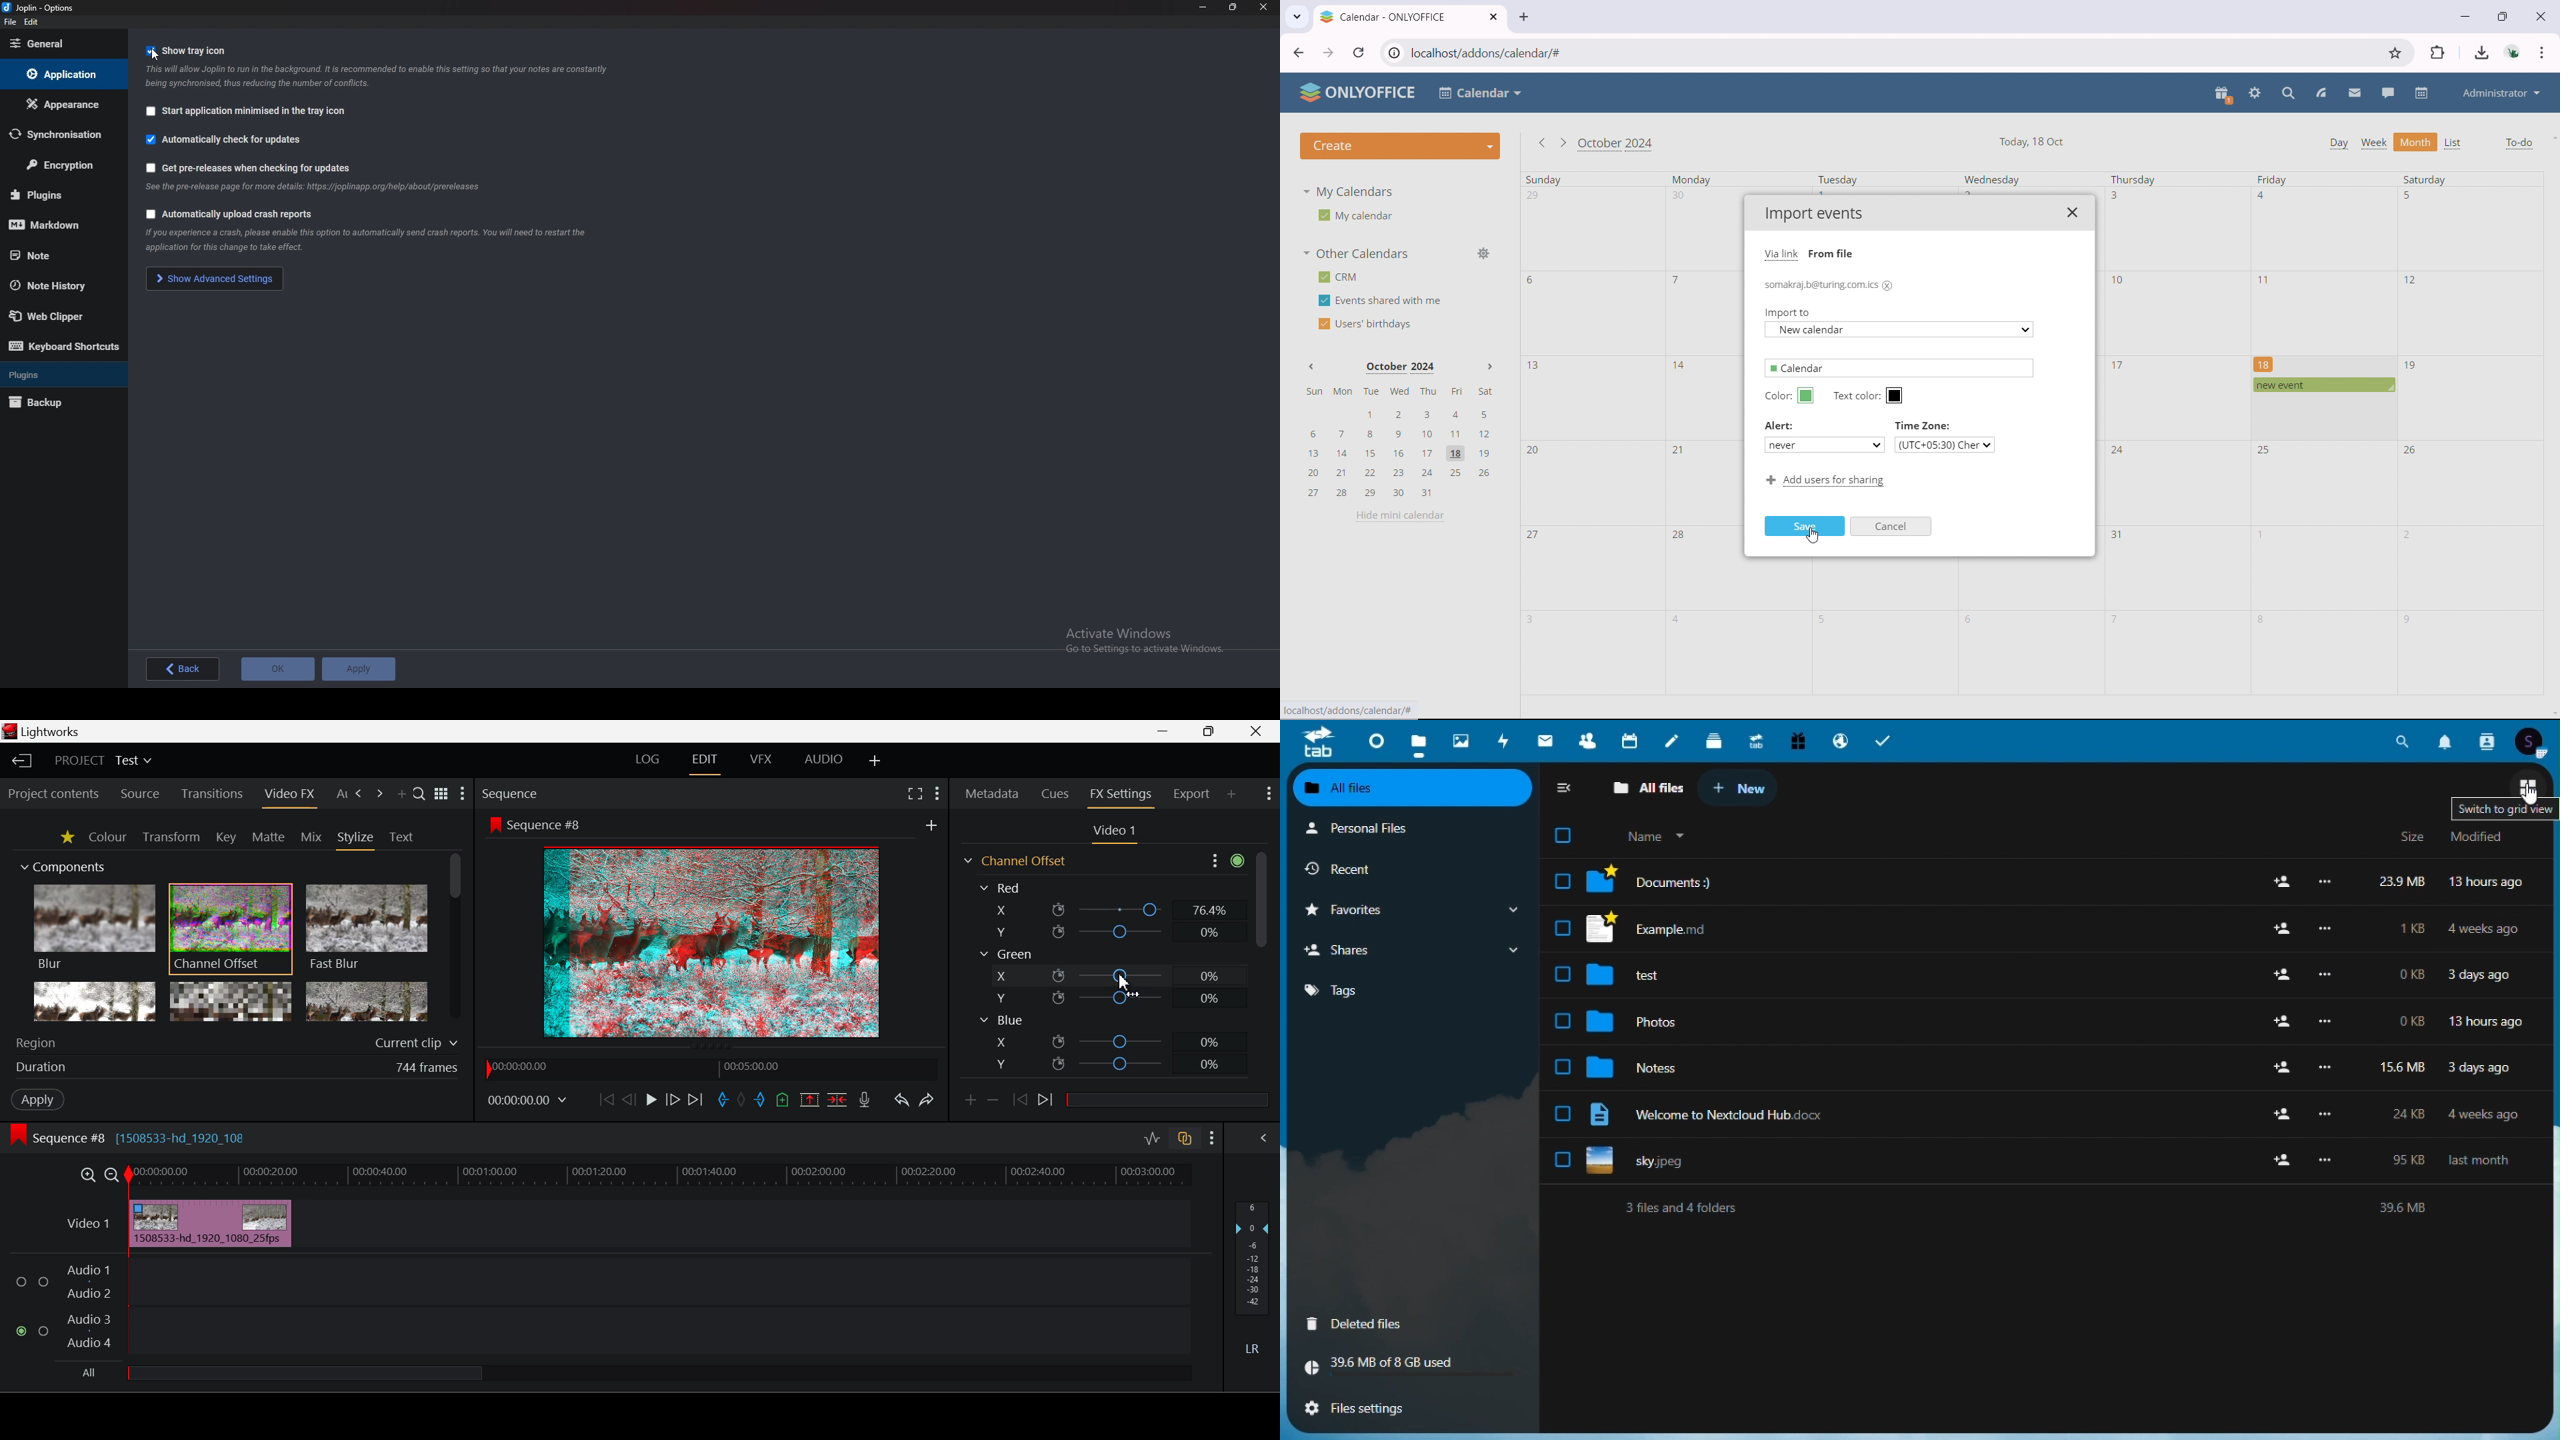 Image resolution: width=2576 pixels, height=1456 pixels. Describe the element at coordinates (1563, 881) in the screenshot. I see `check box` at that location.